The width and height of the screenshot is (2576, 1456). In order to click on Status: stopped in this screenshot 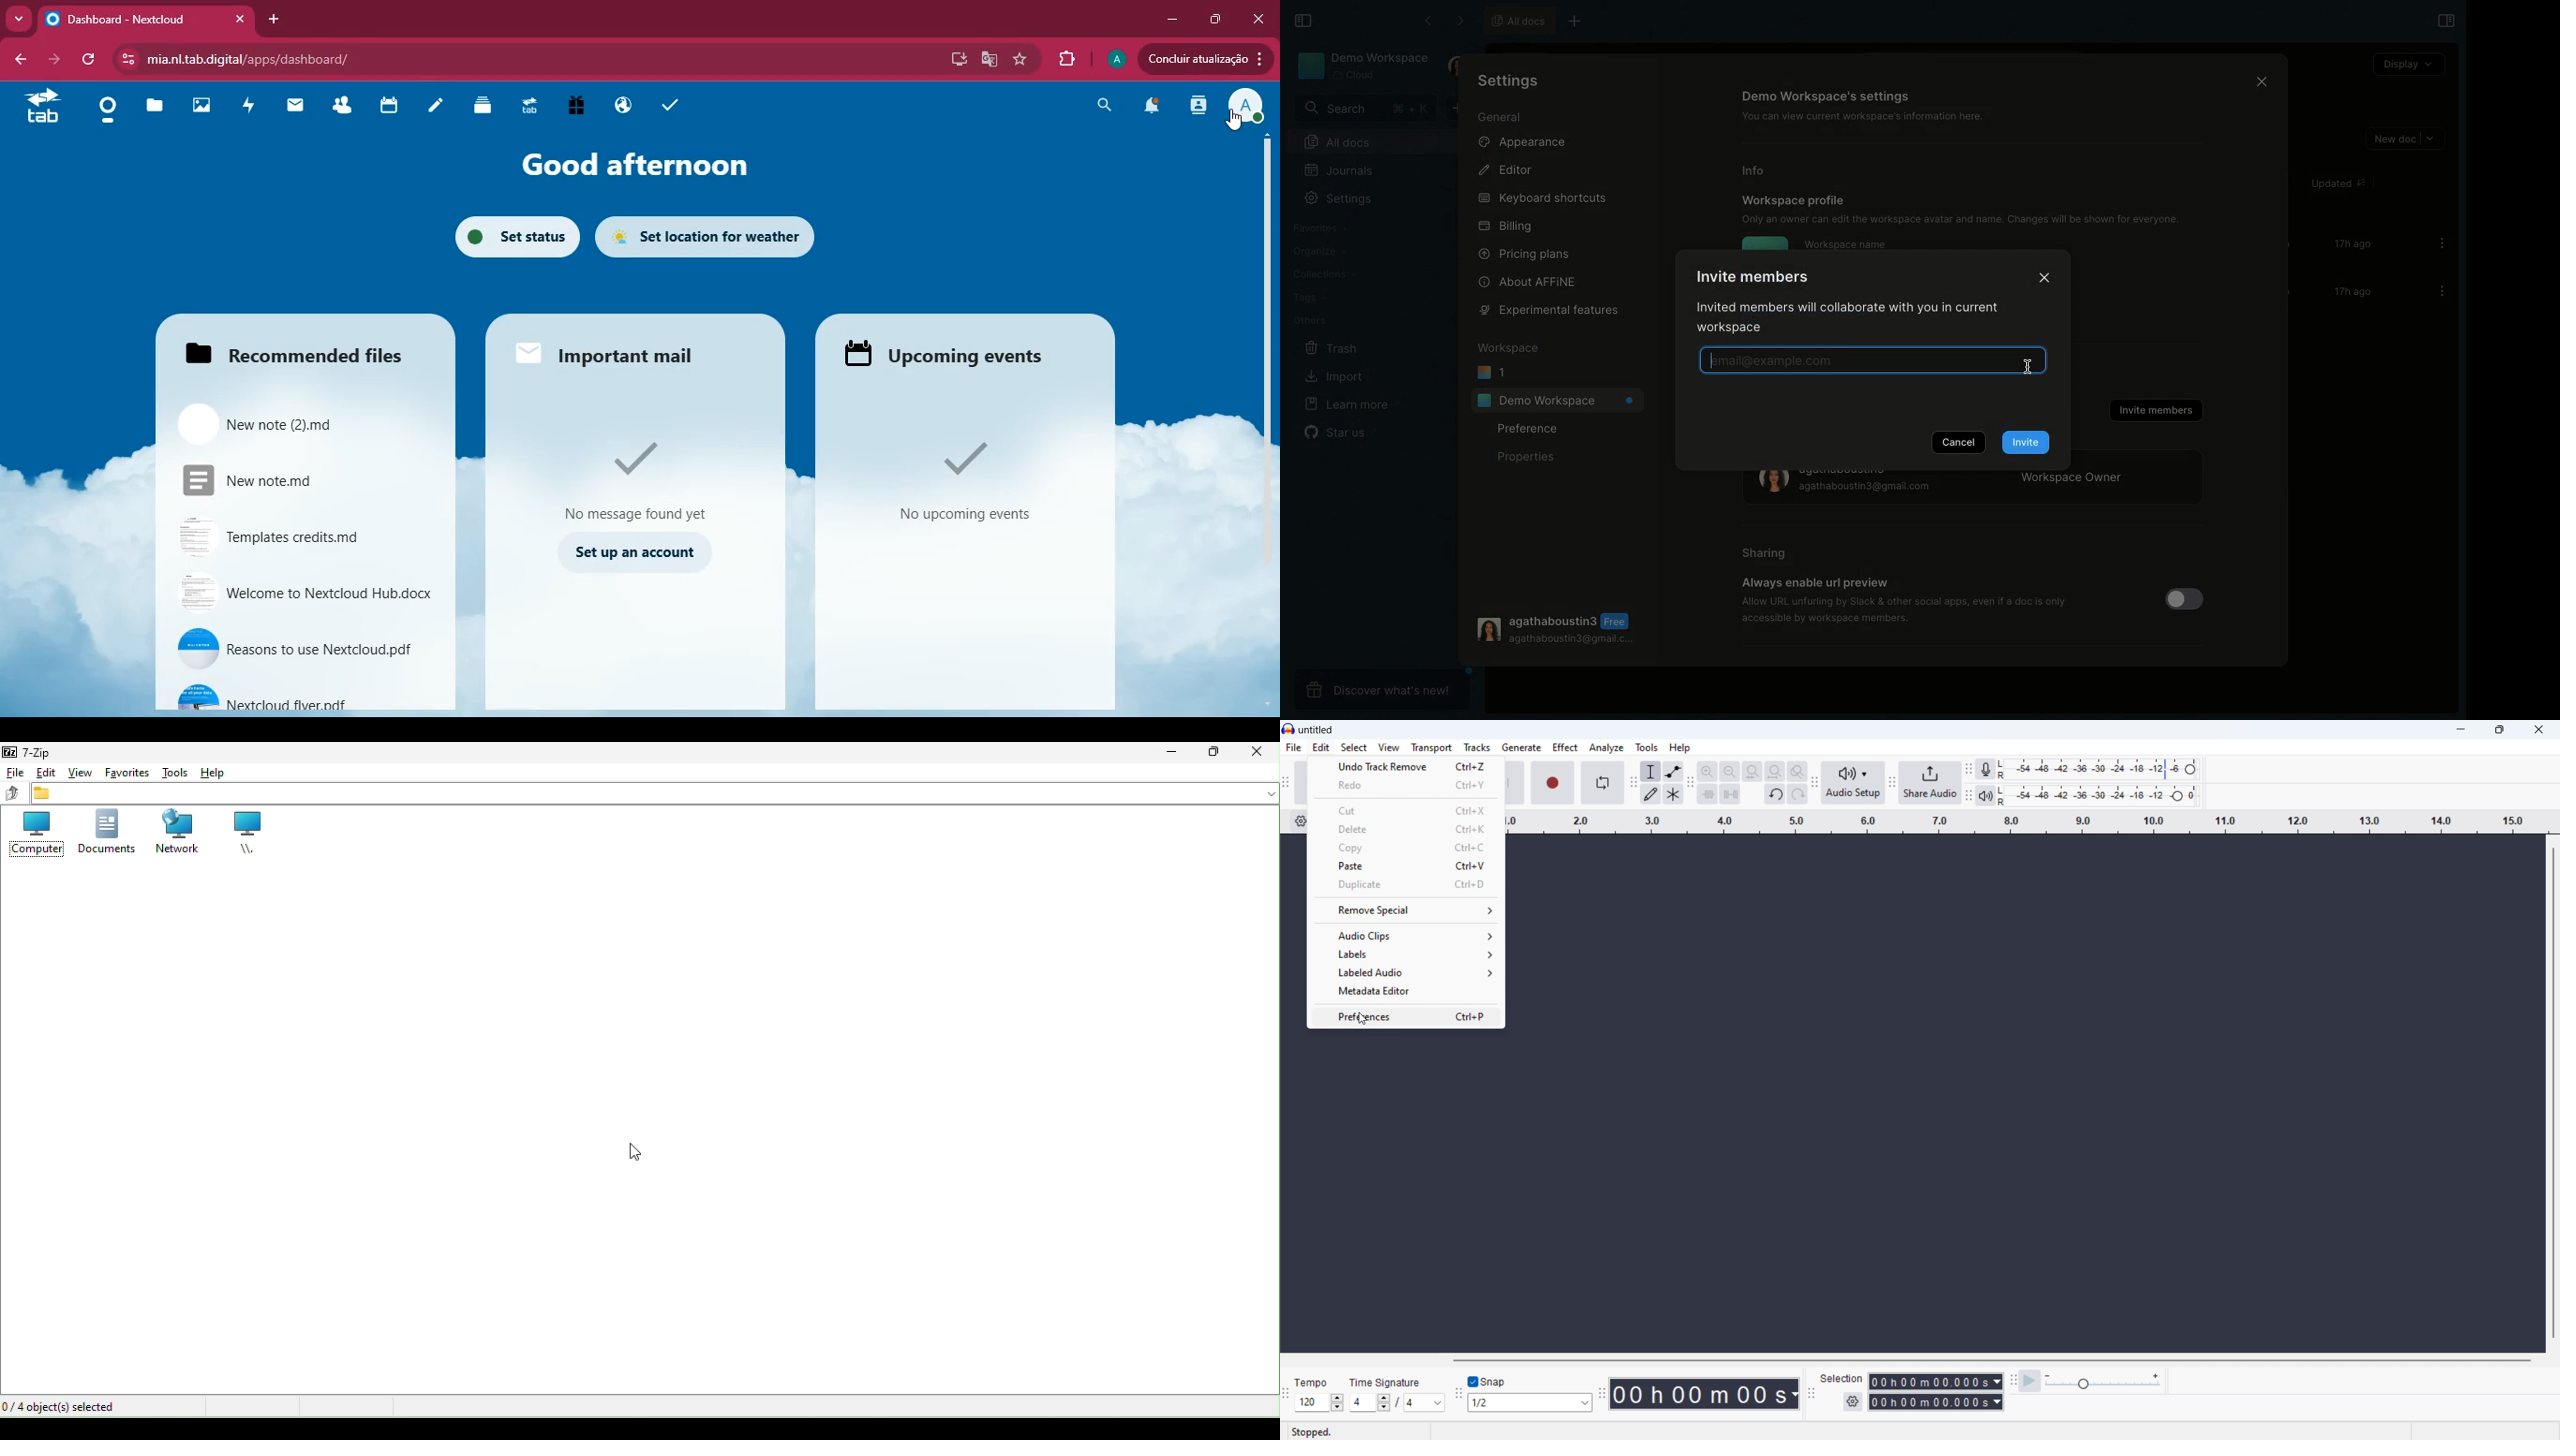, I will do `click(1313, 1431)`.